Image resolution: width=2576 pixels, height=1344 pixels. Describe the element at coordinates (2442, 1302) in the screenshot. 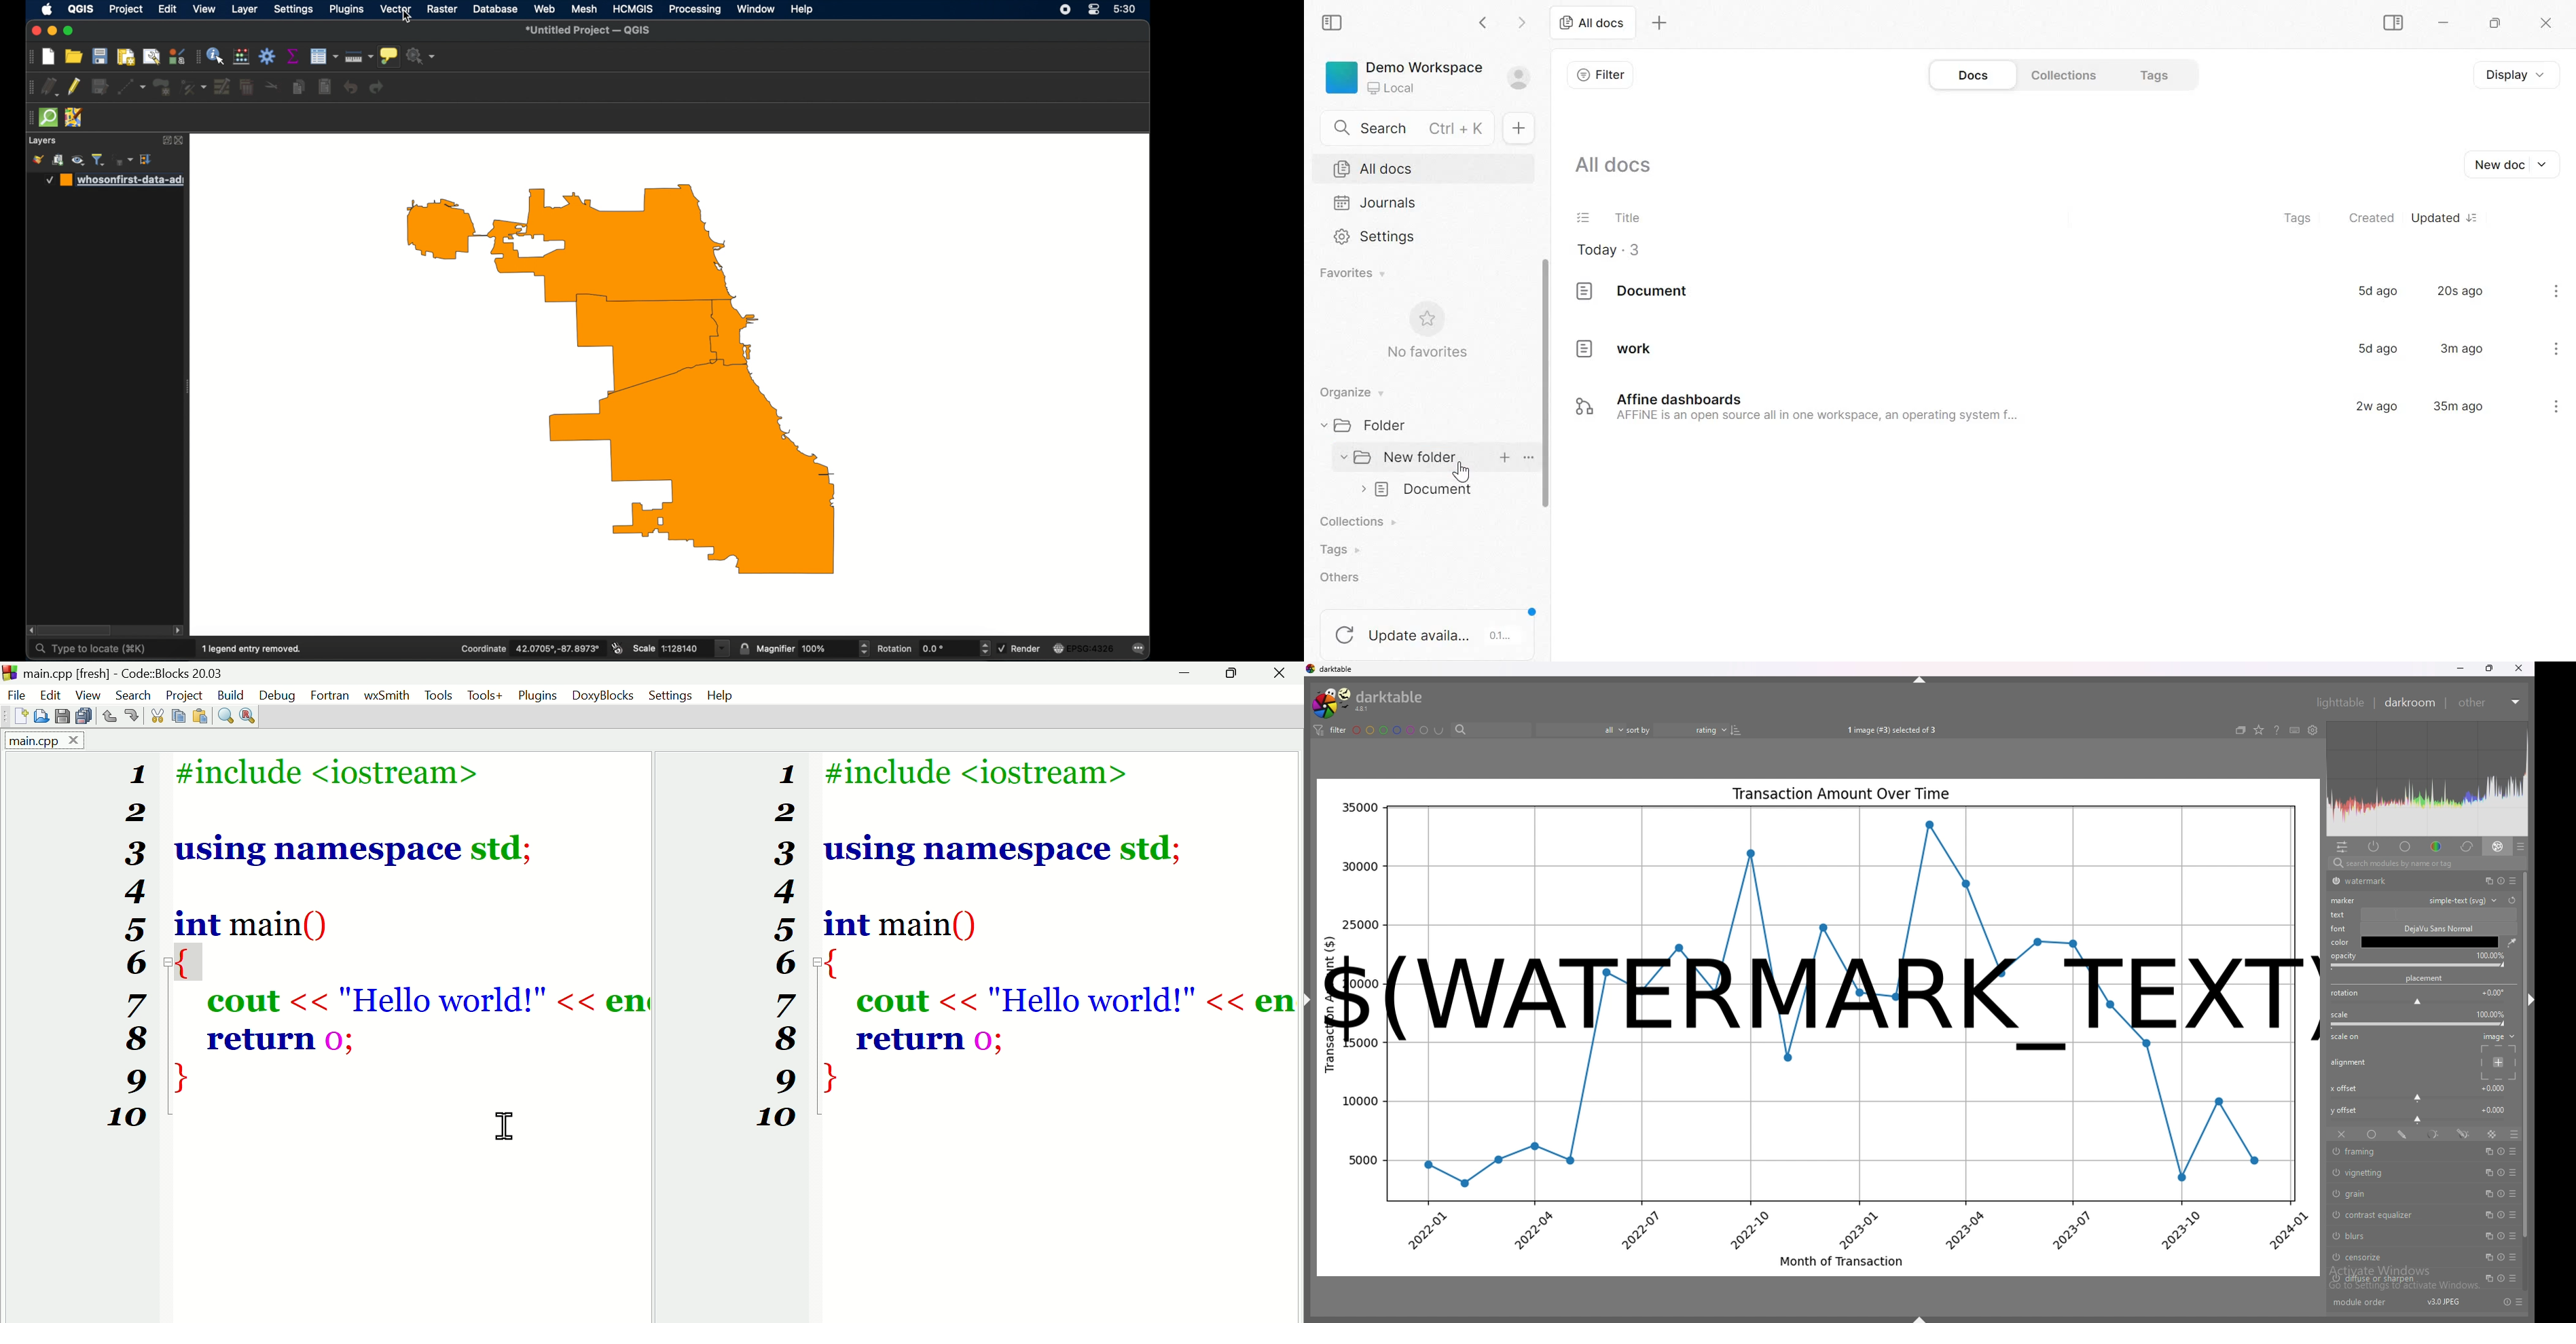

I see `version` at that location.